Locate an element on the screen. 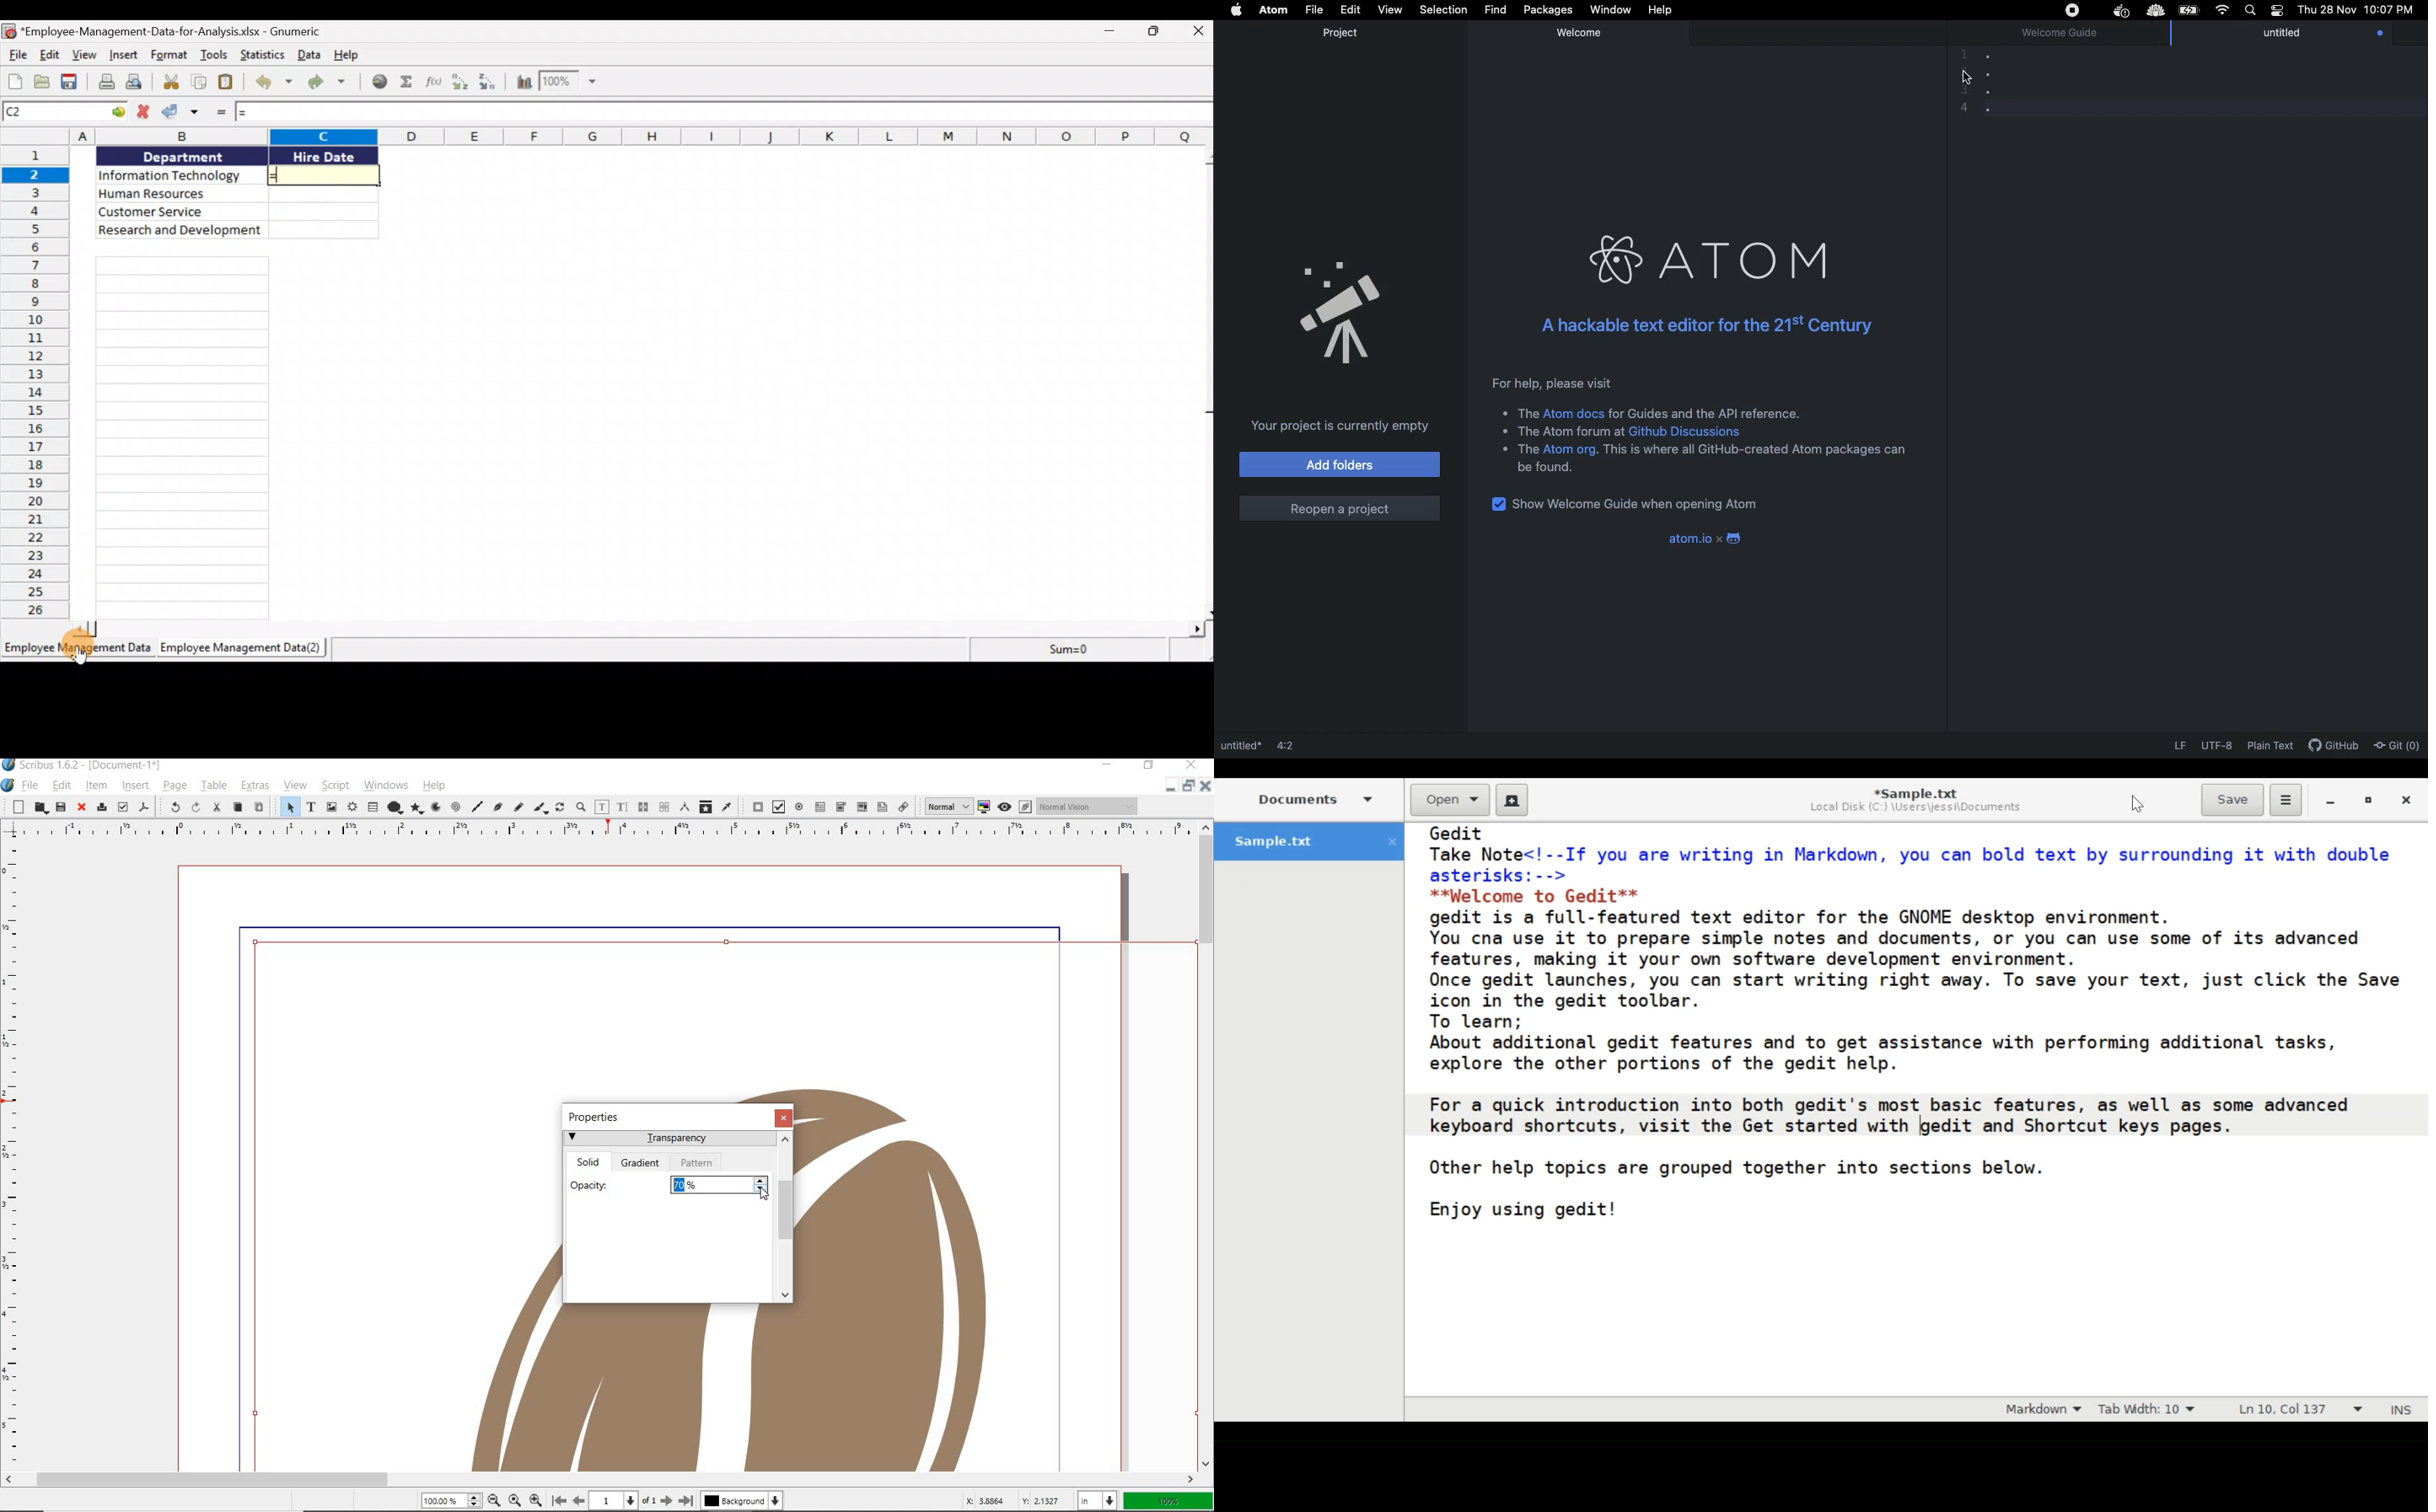 This screenshot has height=1512, width=2436. Sort Descending is located at coordinates (491, 83).